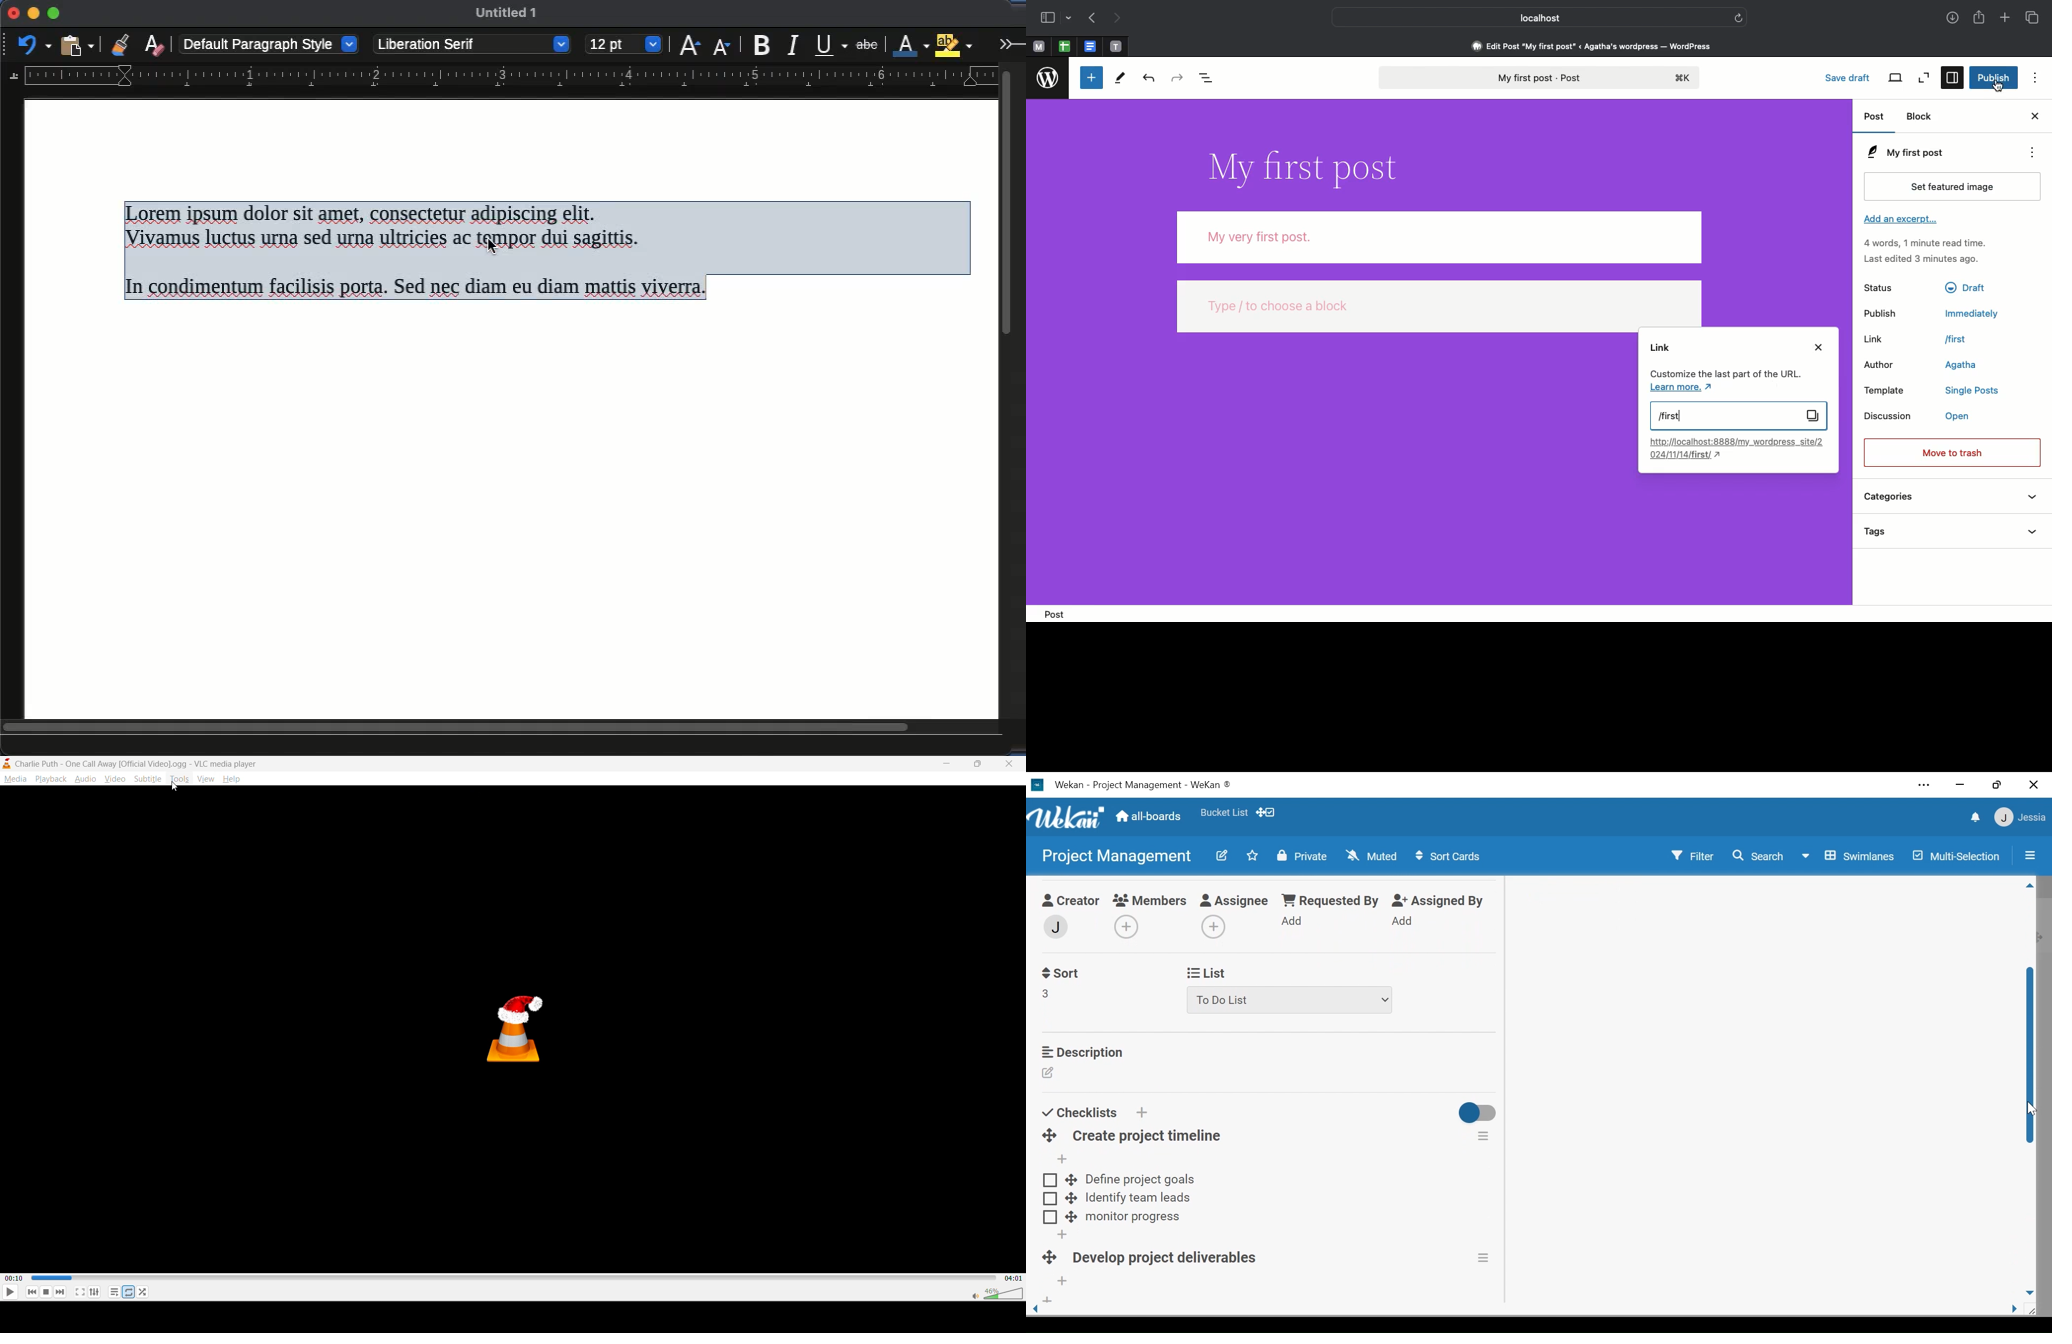 Image resolution: width=2072 pixels, height=1344 pixels. I want to click on previous, so click(32, 1293).